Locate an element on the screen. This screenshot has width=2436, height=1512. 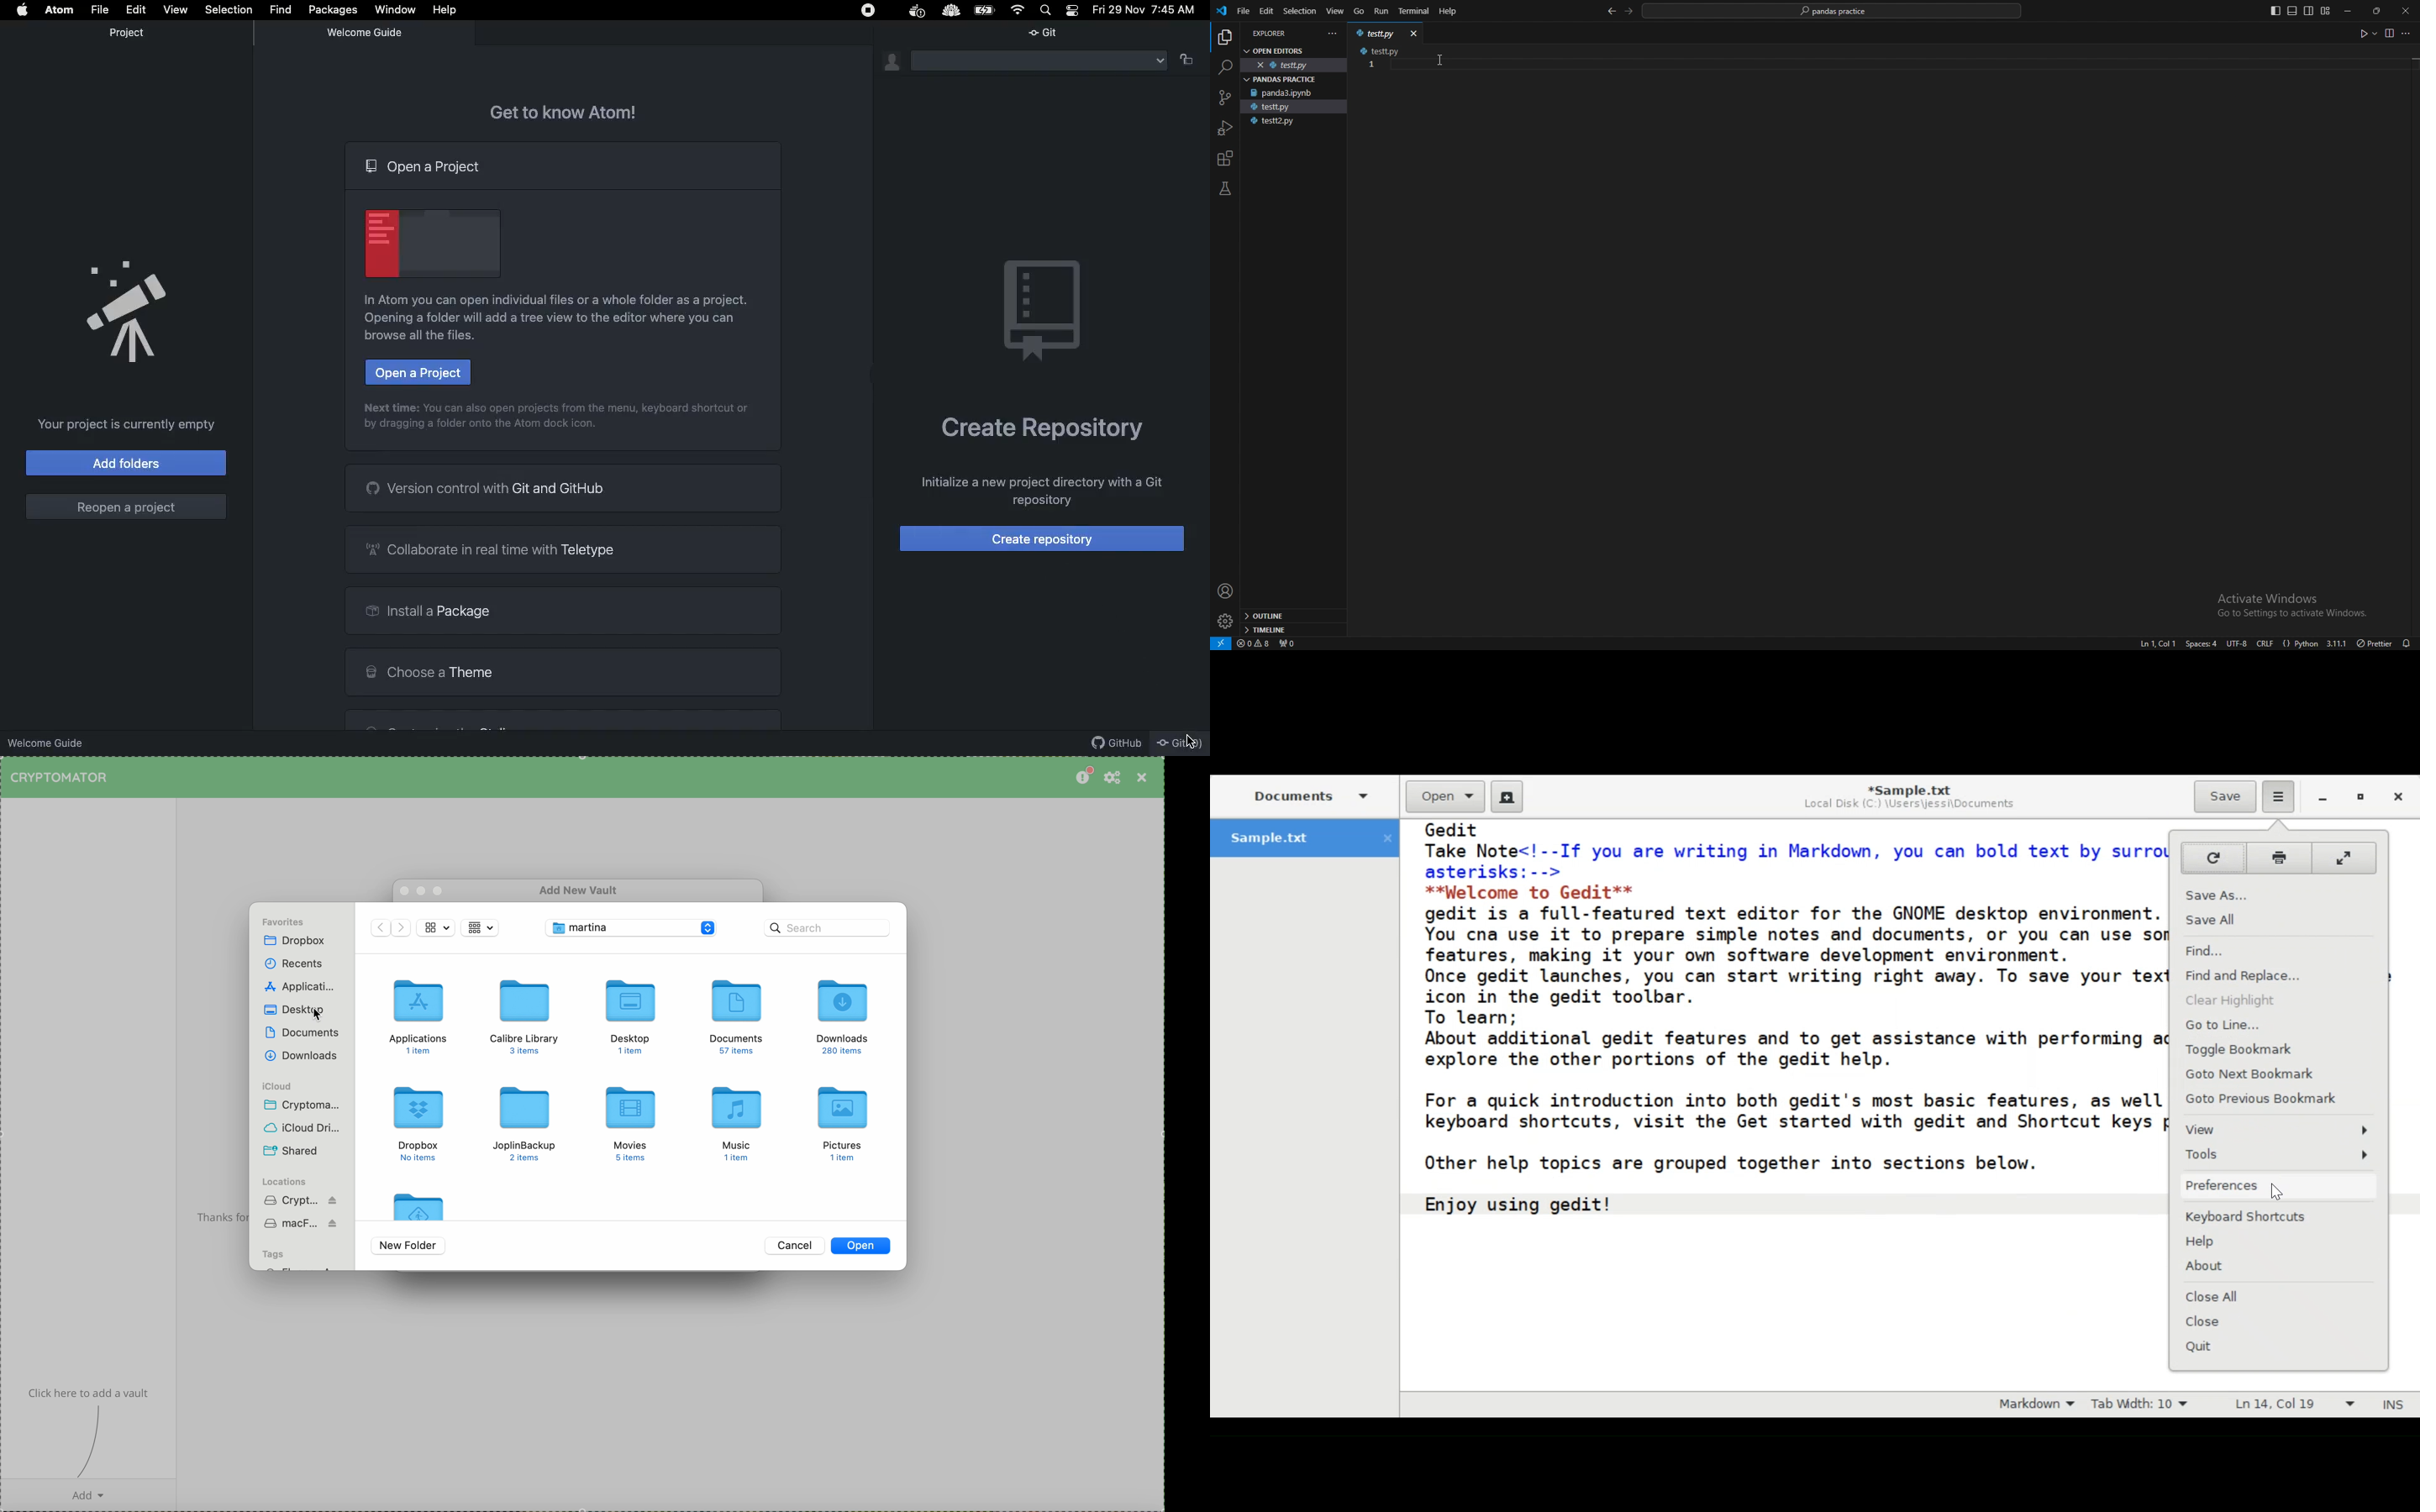
Help is located at coordinates (2281, 1242).